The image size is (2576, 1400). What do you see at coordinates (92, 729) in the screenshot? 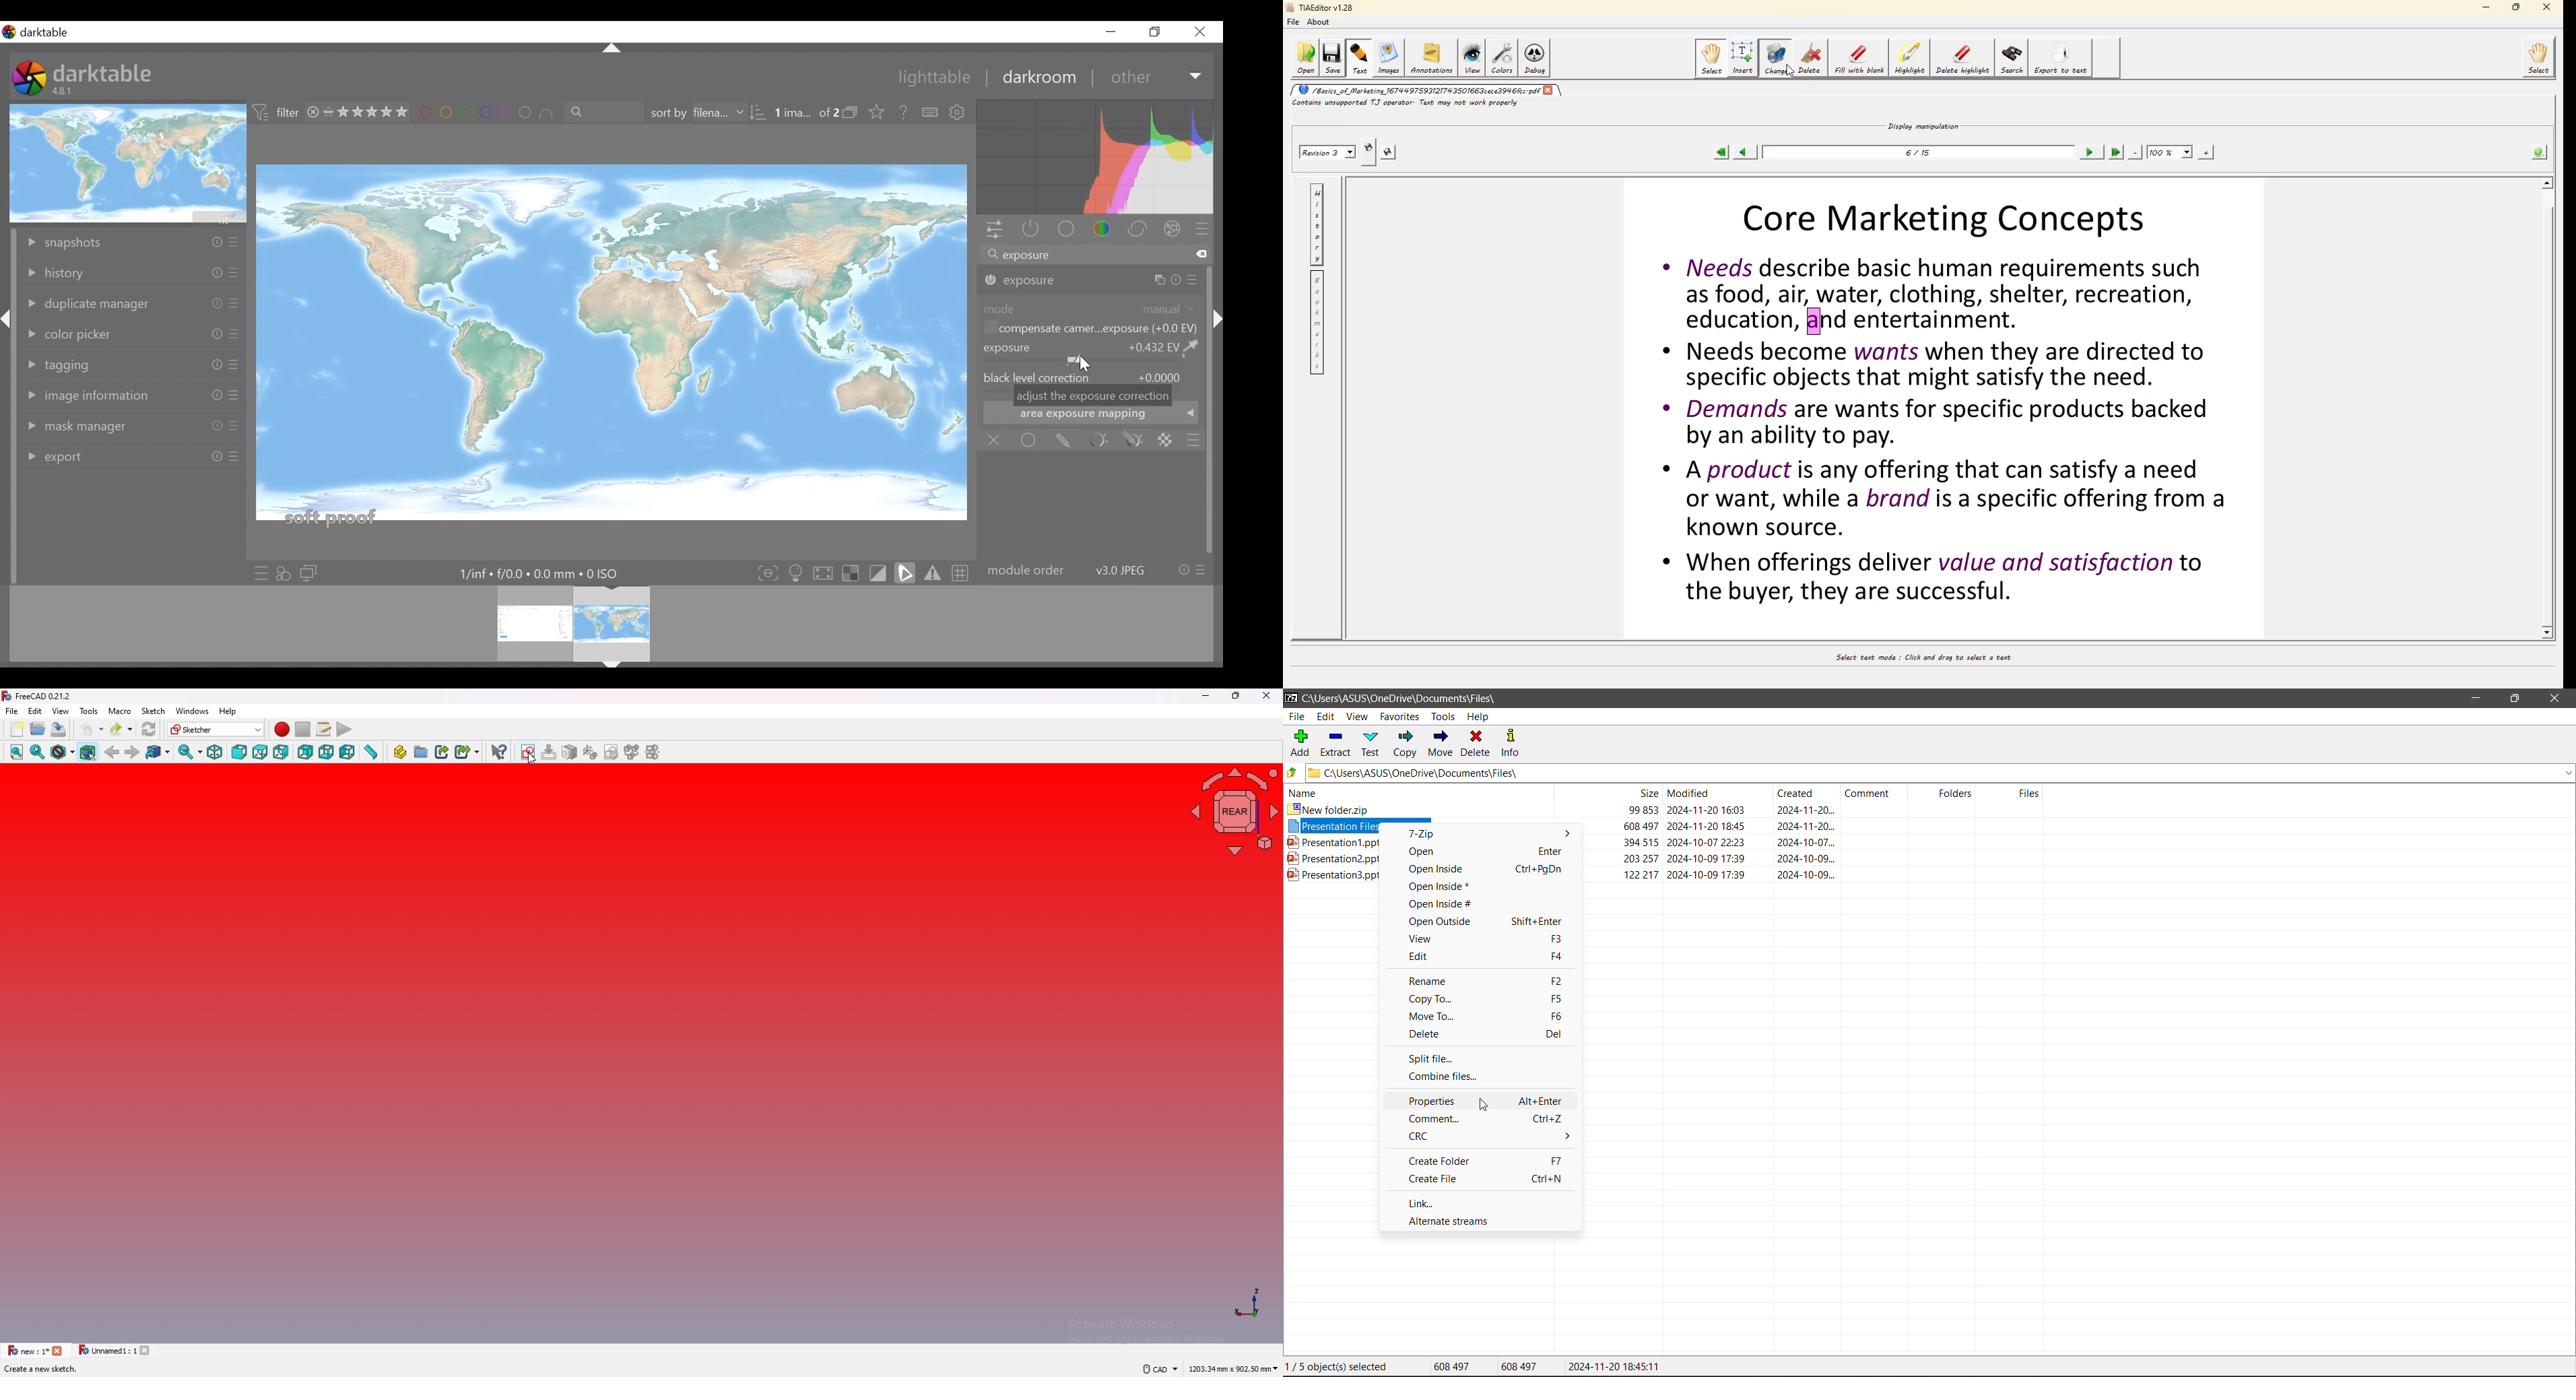
I see `undo` at bounding box center [92, 729].